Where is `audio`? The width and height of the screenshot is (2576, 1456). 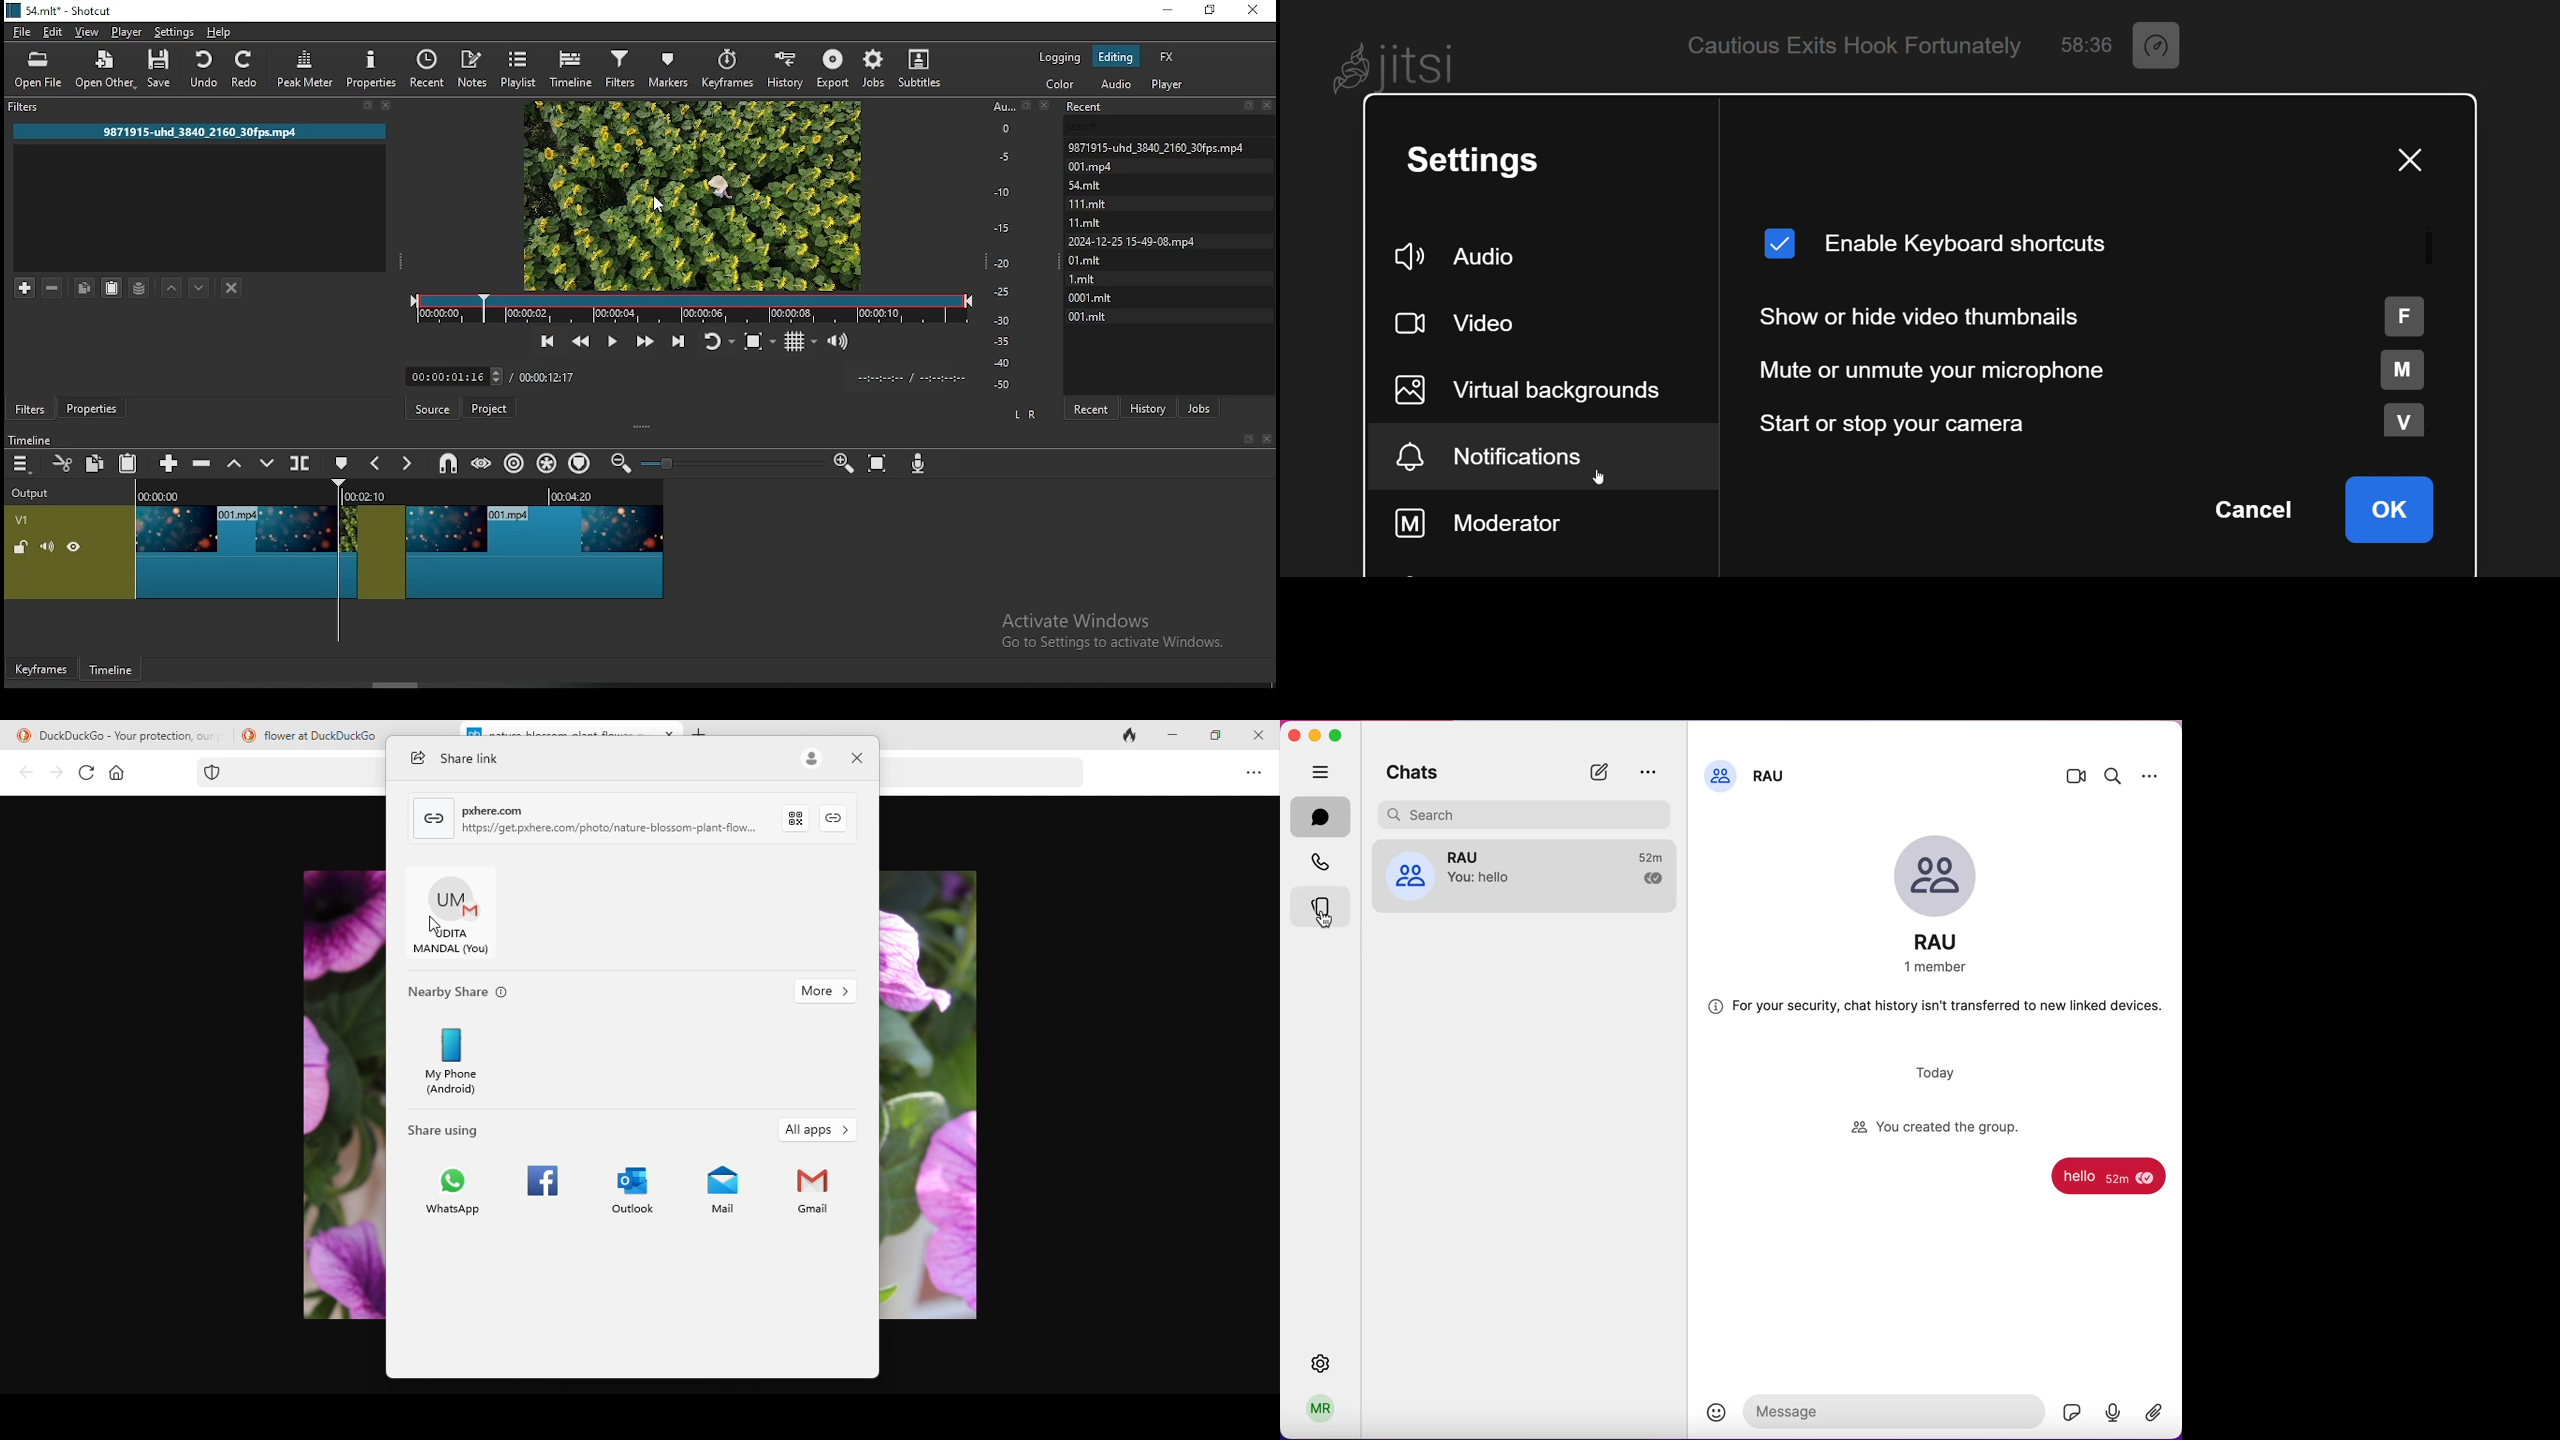 audio is located at coordinates (1115, 85).